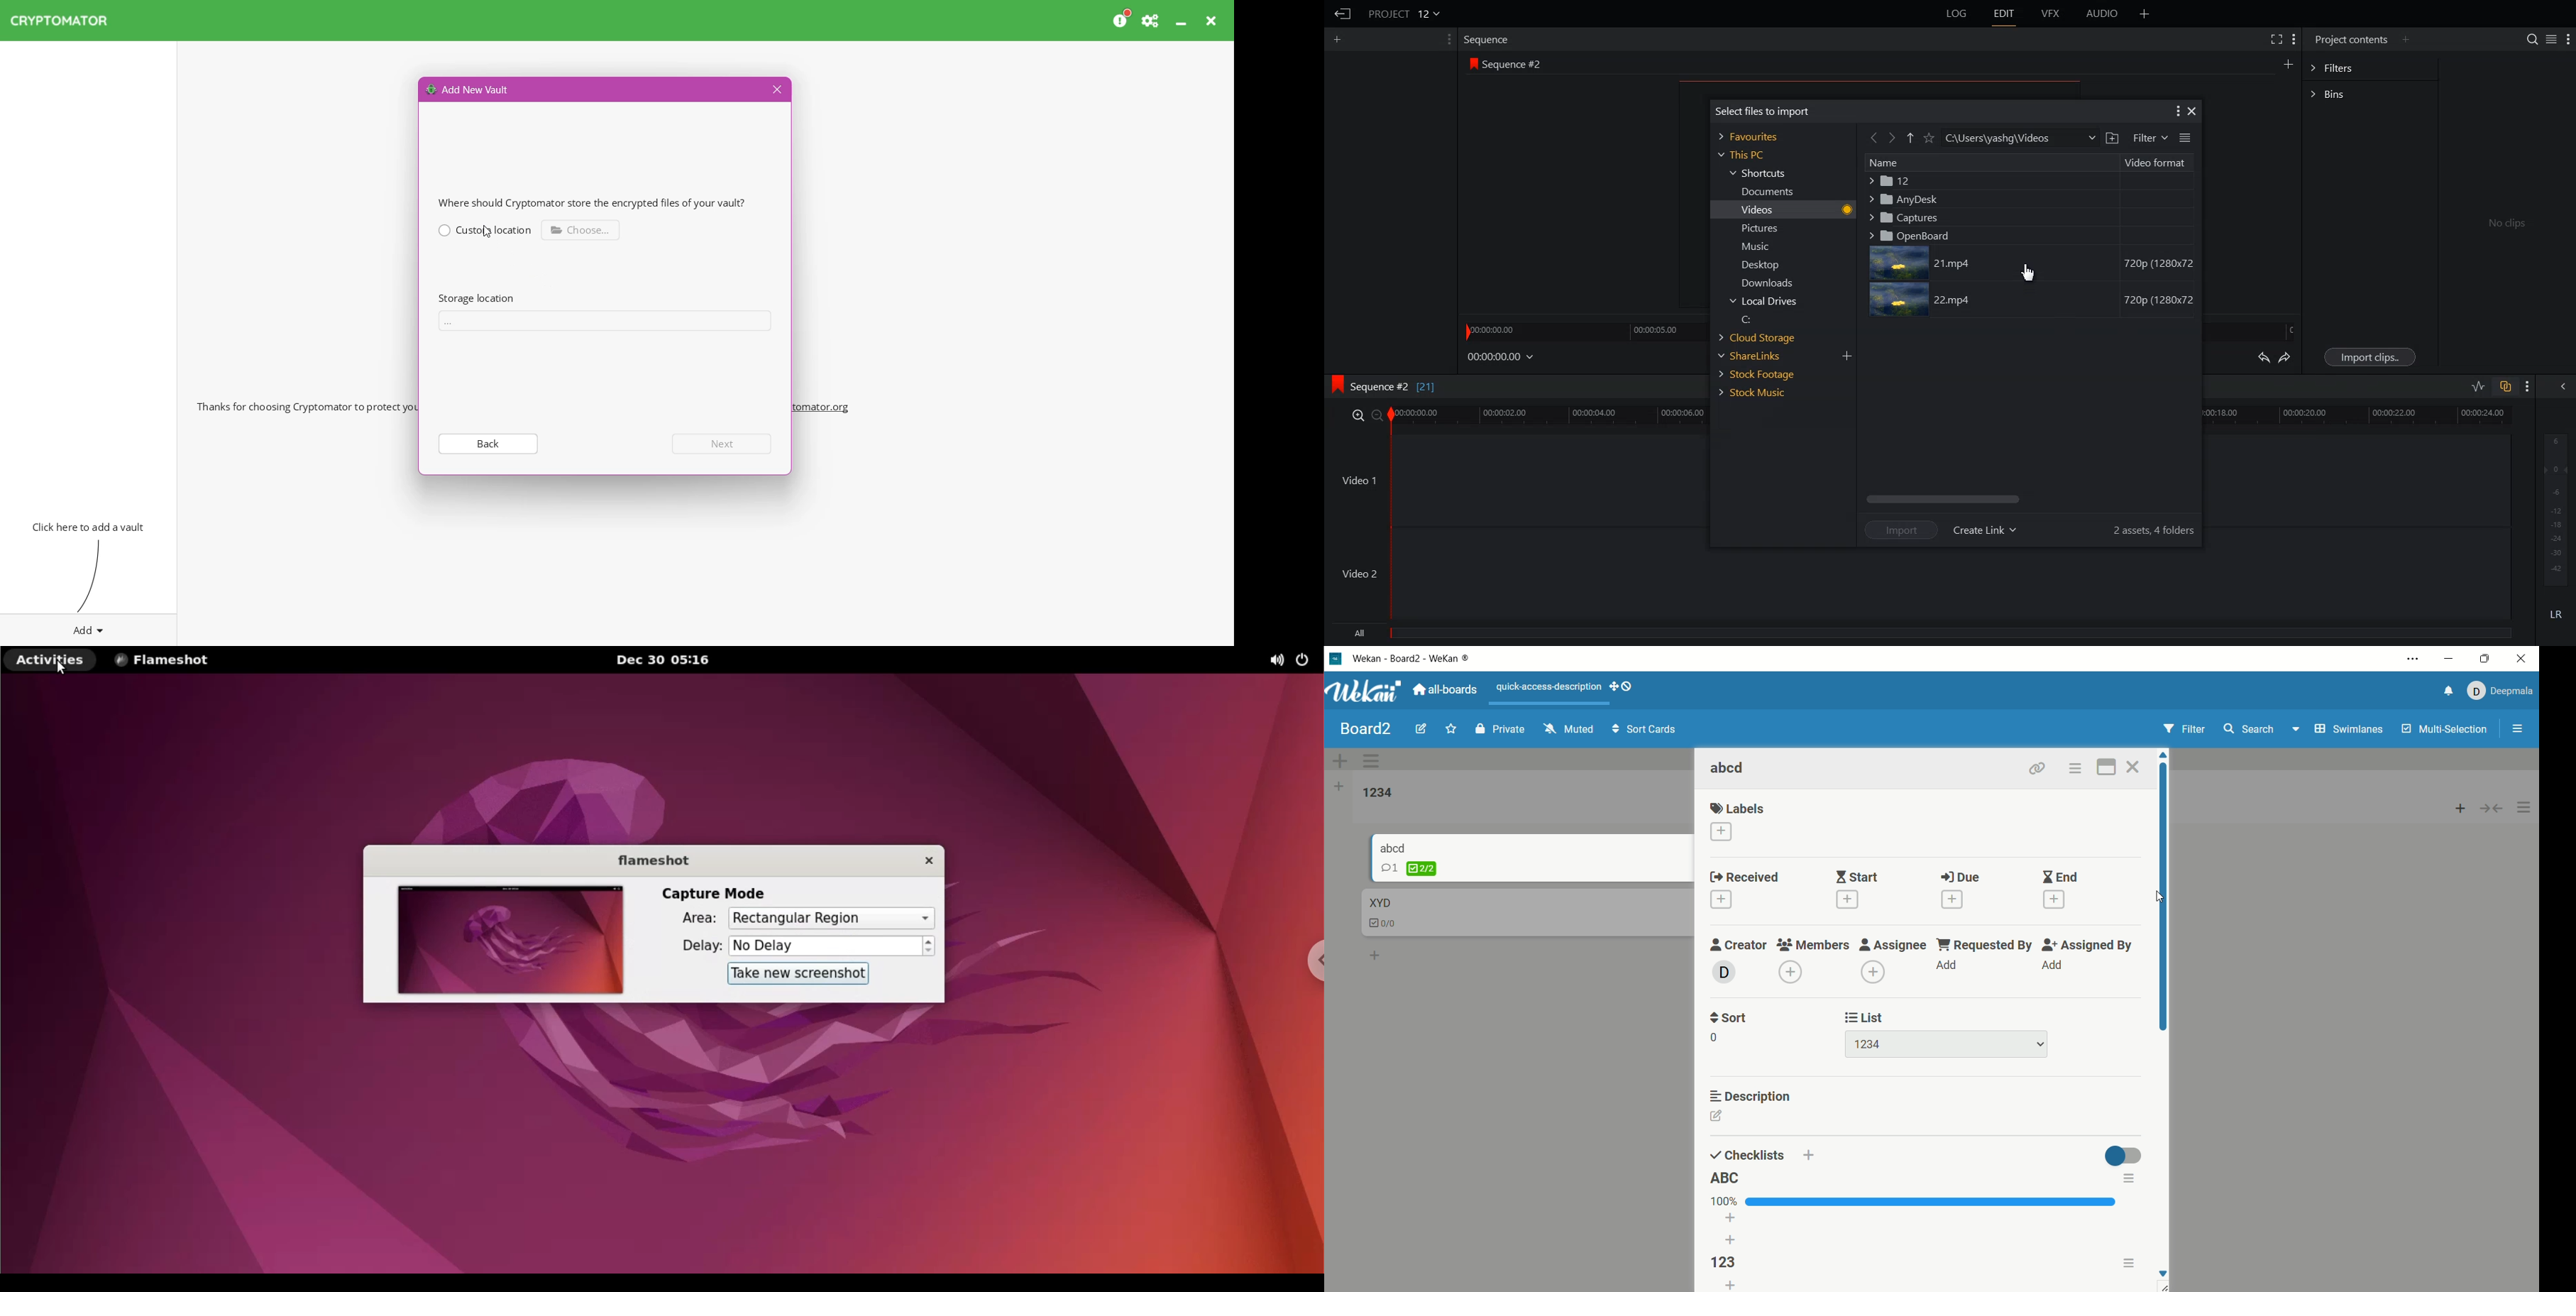 The image size is (2576, 1316). I want to click on options, so click(2128, 1180).